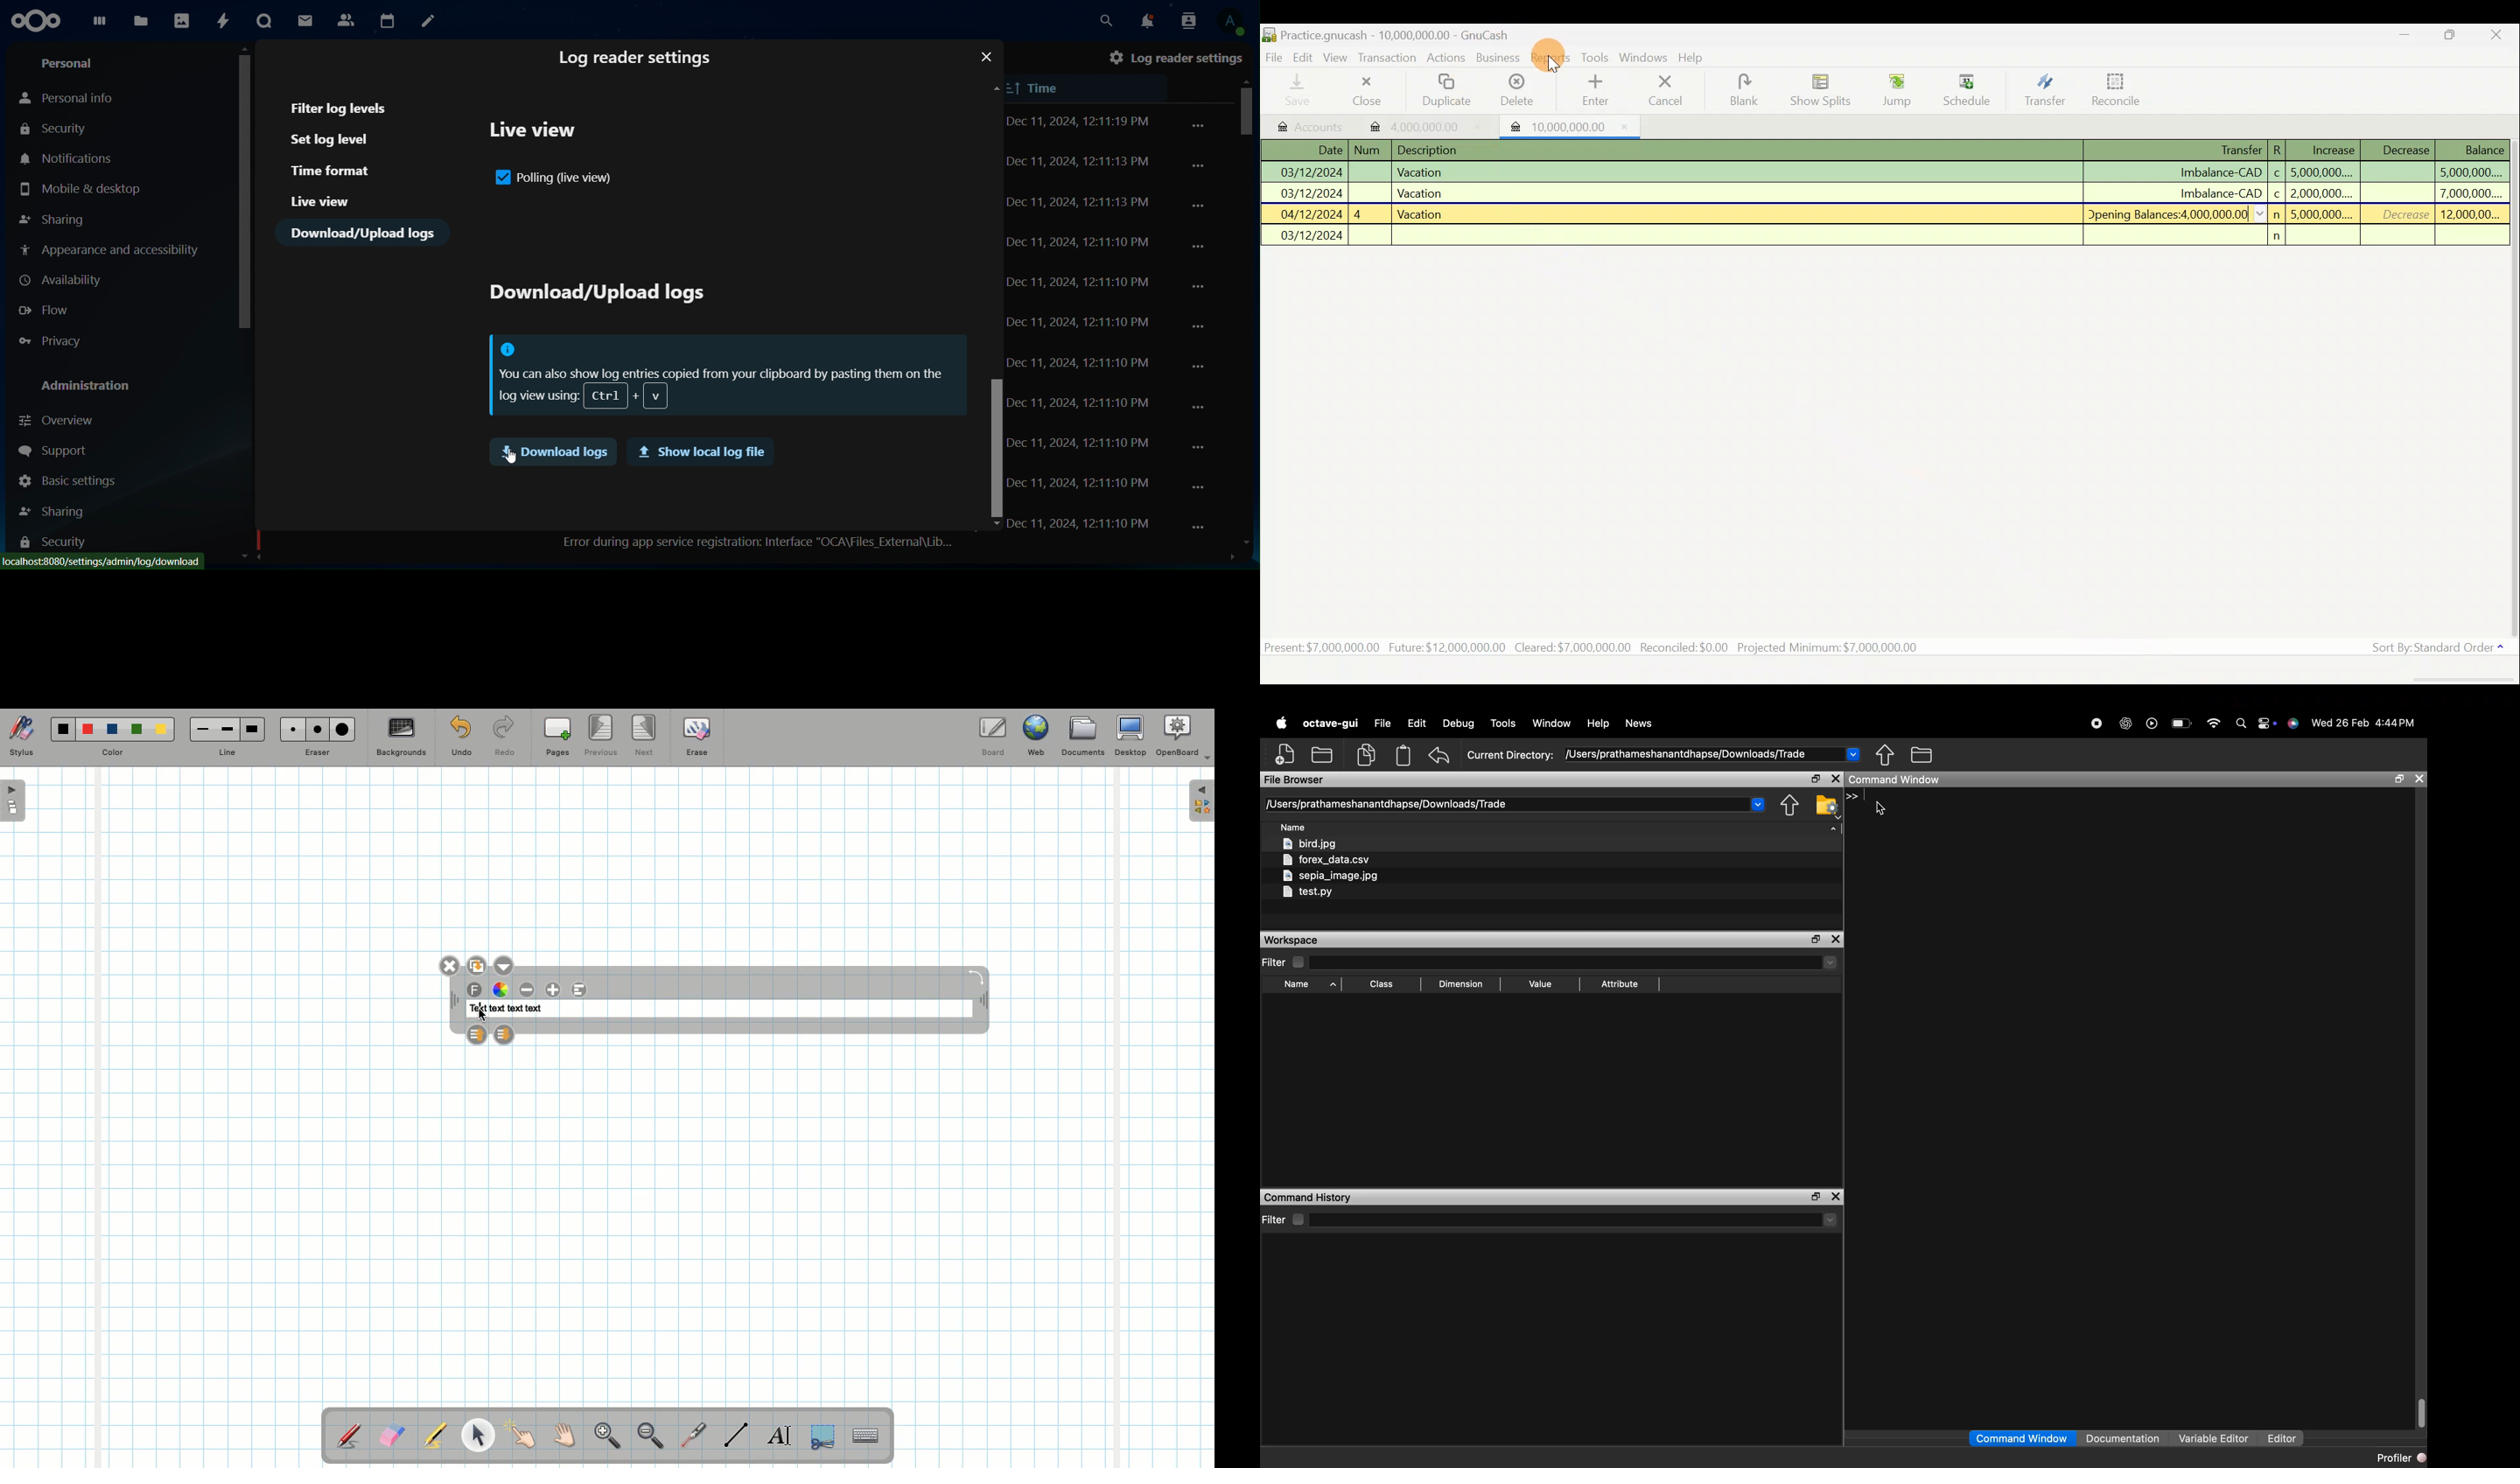 The width and height of the screenshot is (2520, 1484). Describe the element at coordinates (552, 452) in the screenshot. I see `download logs` at that location.